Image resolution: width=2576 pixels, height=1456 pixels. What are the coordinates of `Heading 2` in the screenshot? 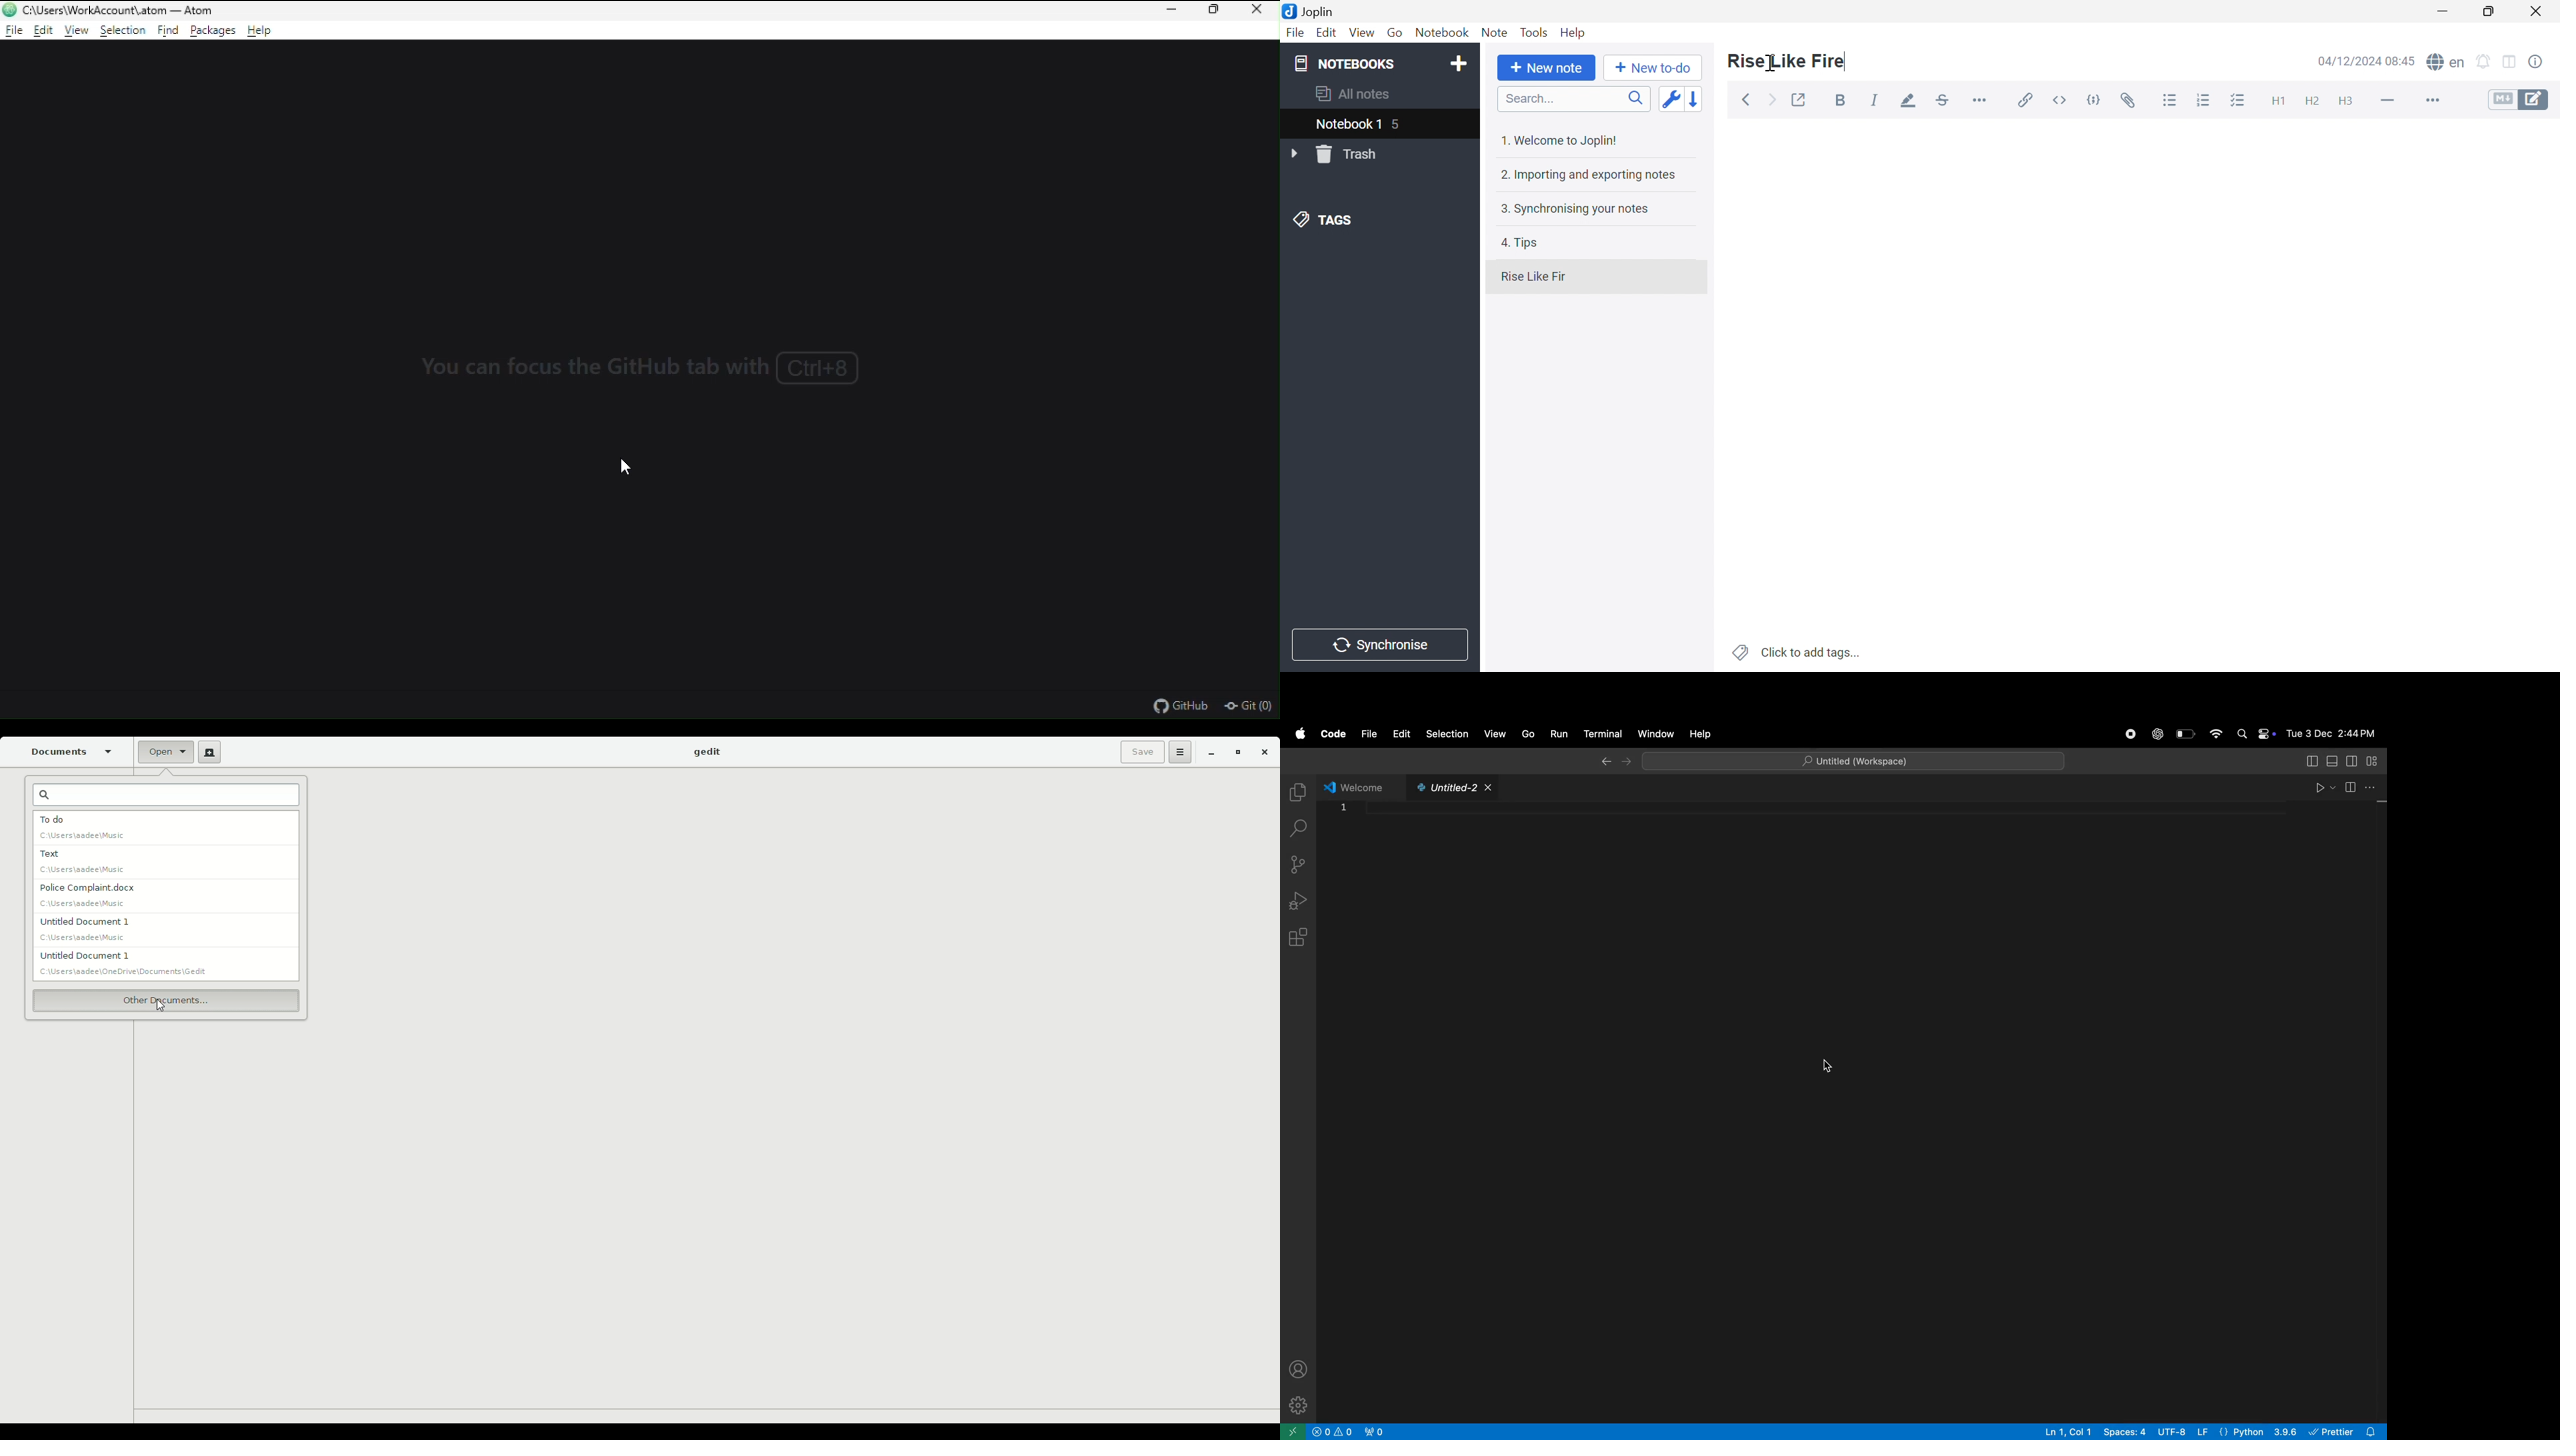 It's located at (2313, 101).